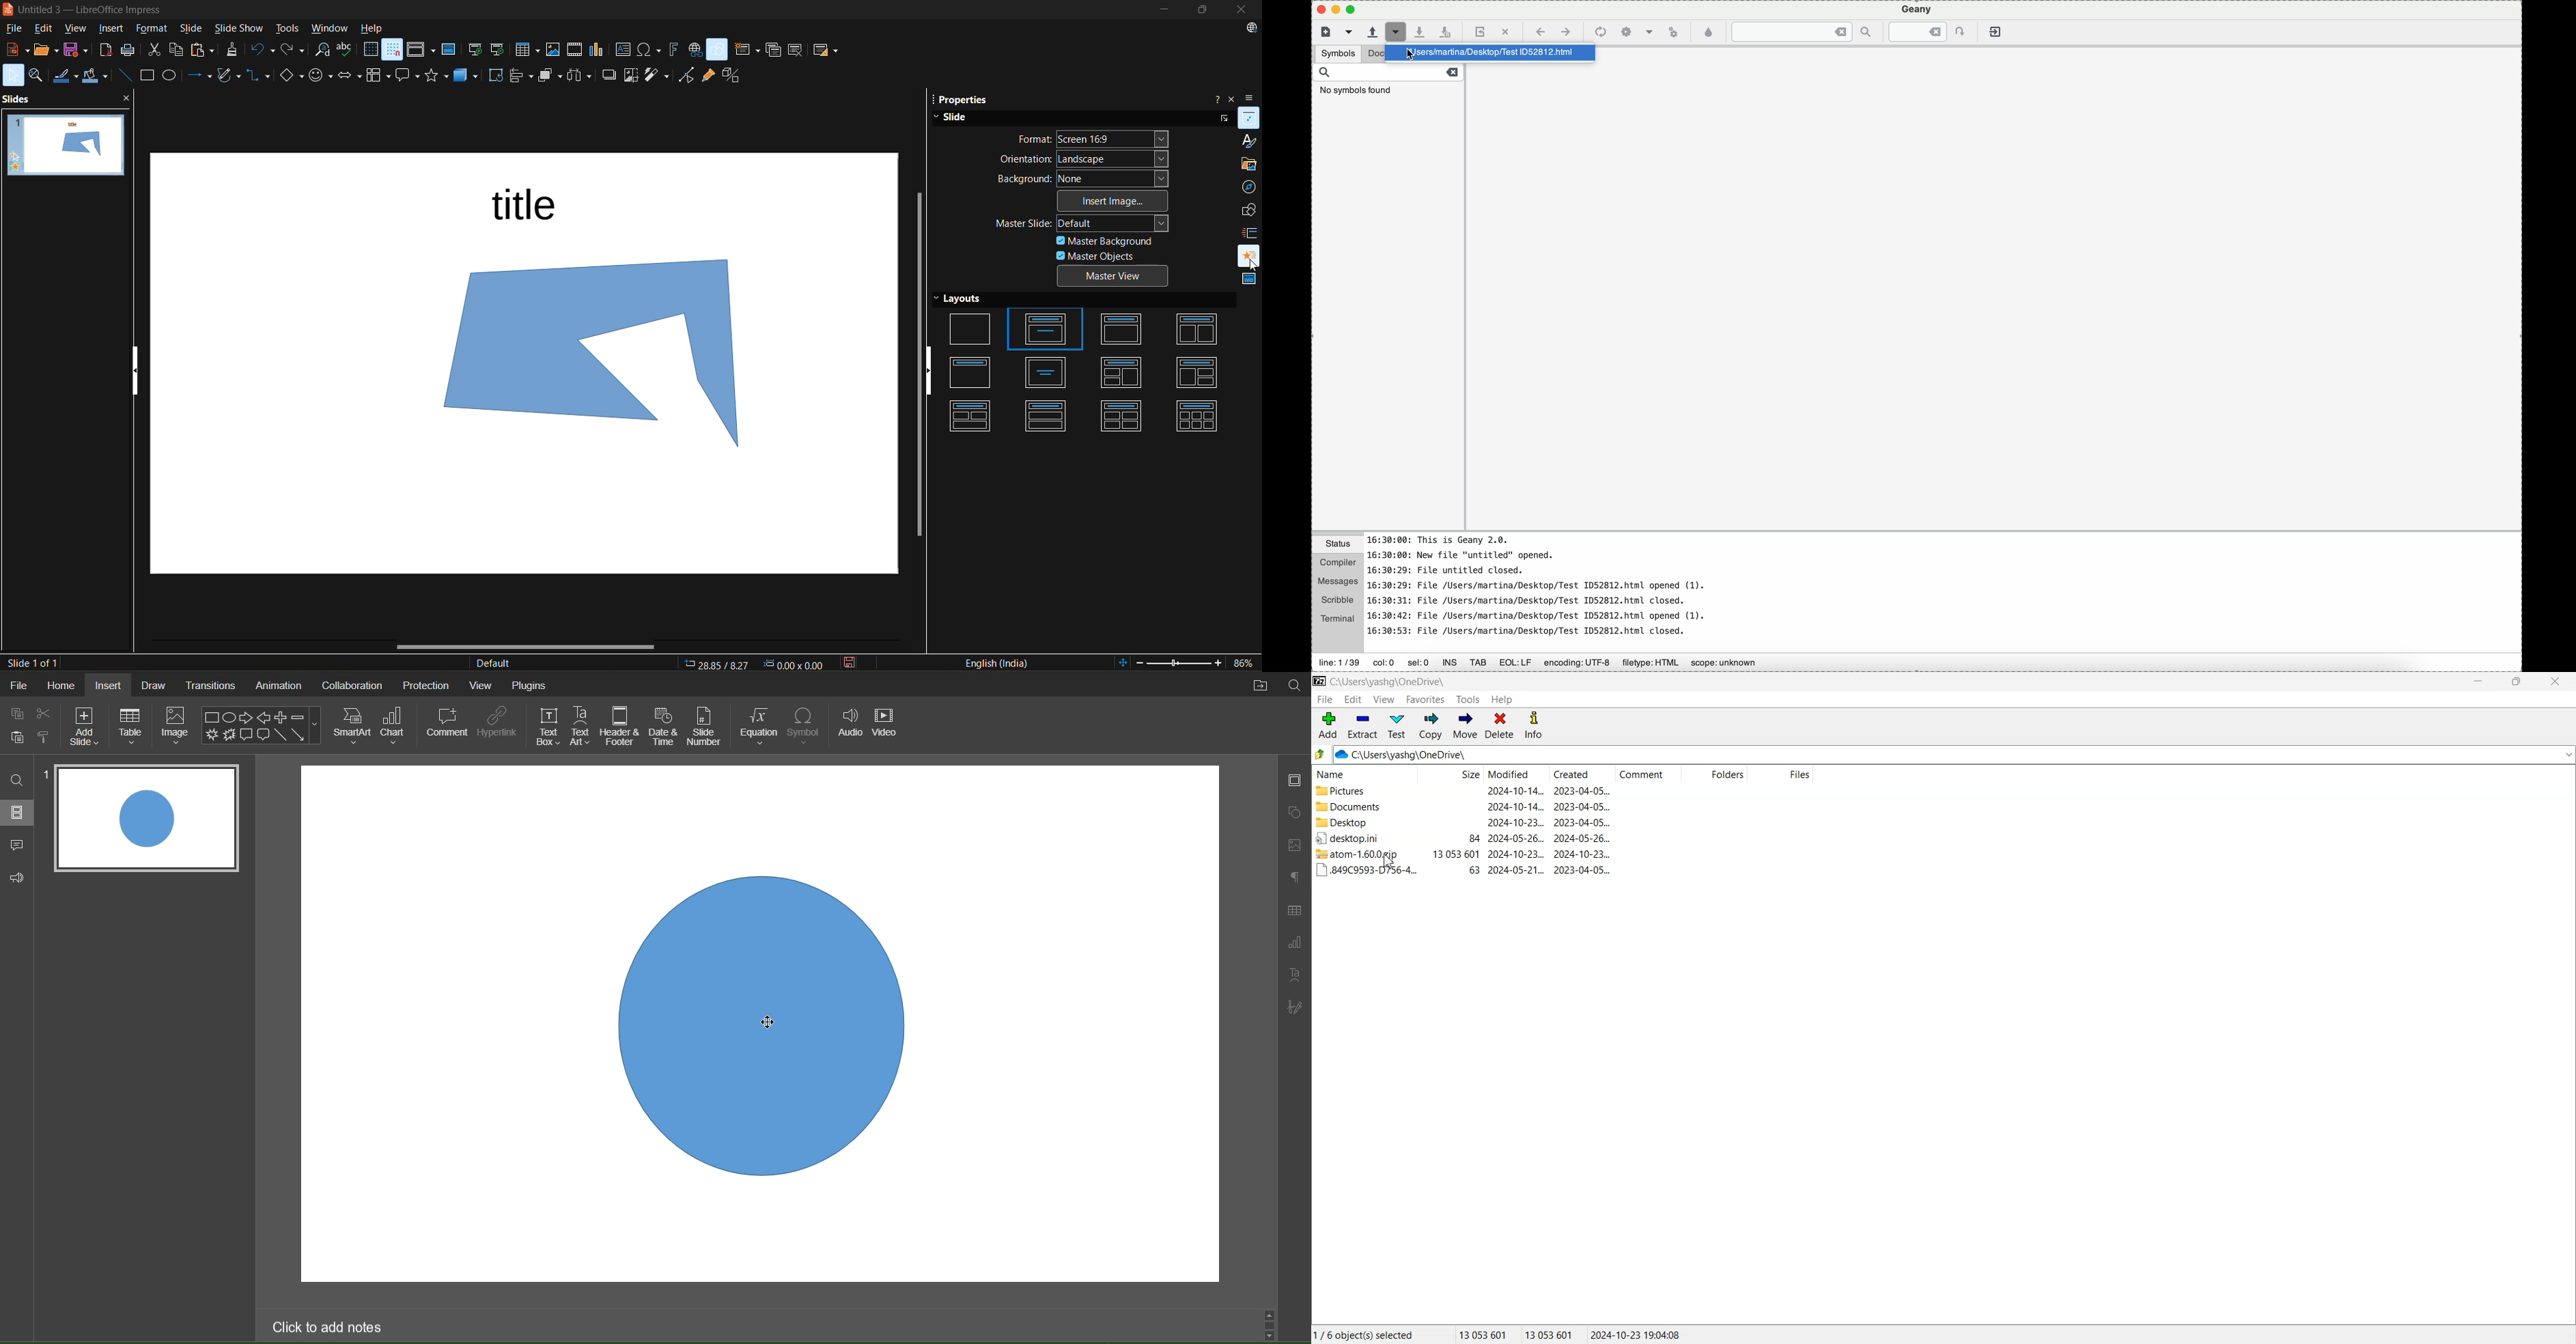  Describe the element at coordinates (1294, 944) in the screenshot. I see `Graph Settings` at that location.